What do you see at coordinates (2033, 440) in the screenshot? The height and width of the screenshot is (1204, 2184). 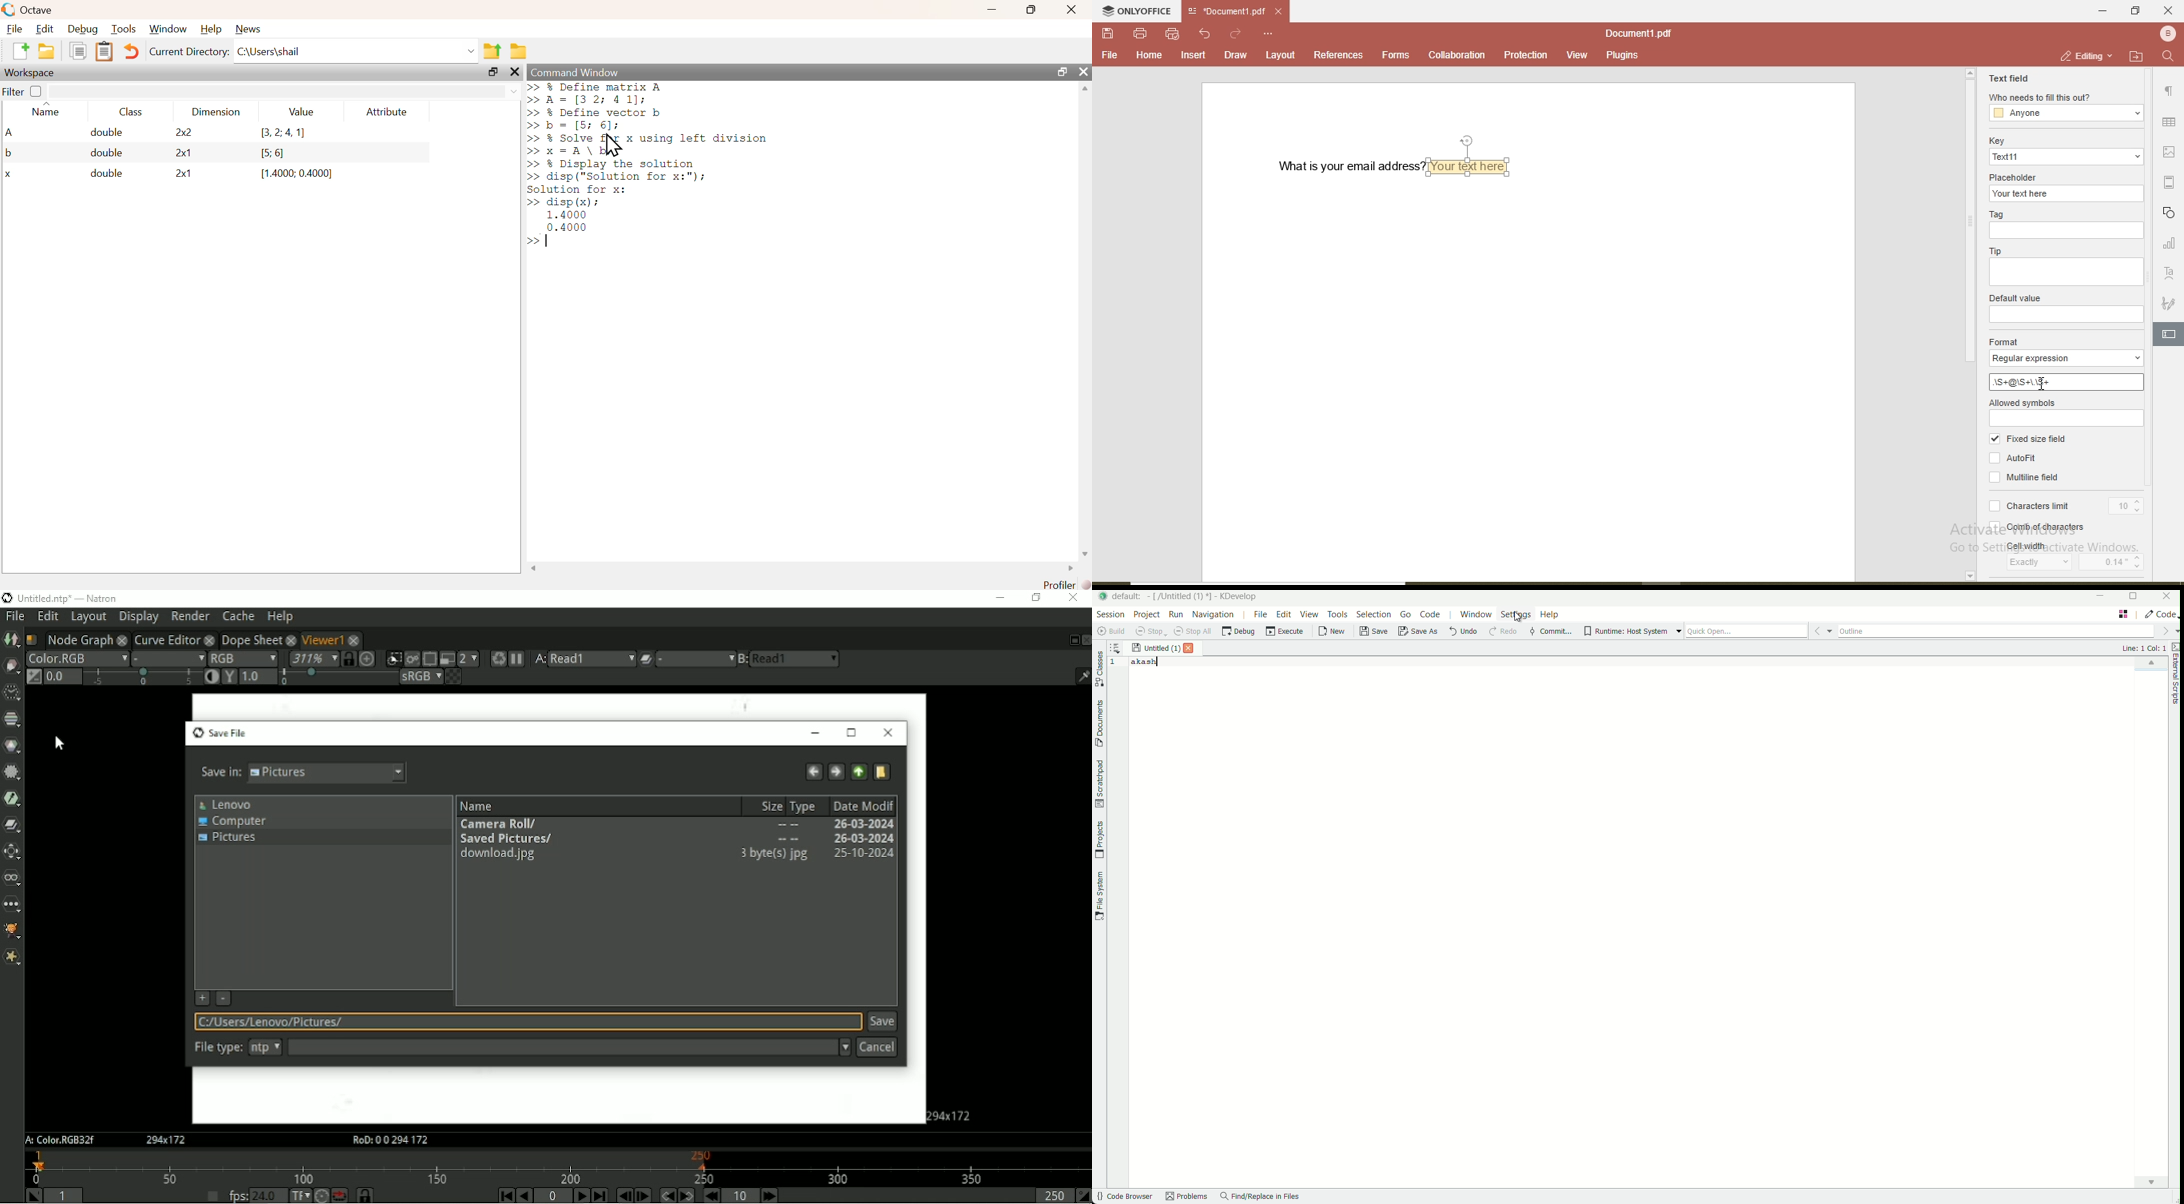 I see `fixed size field` at bounding box center [2033, 440].